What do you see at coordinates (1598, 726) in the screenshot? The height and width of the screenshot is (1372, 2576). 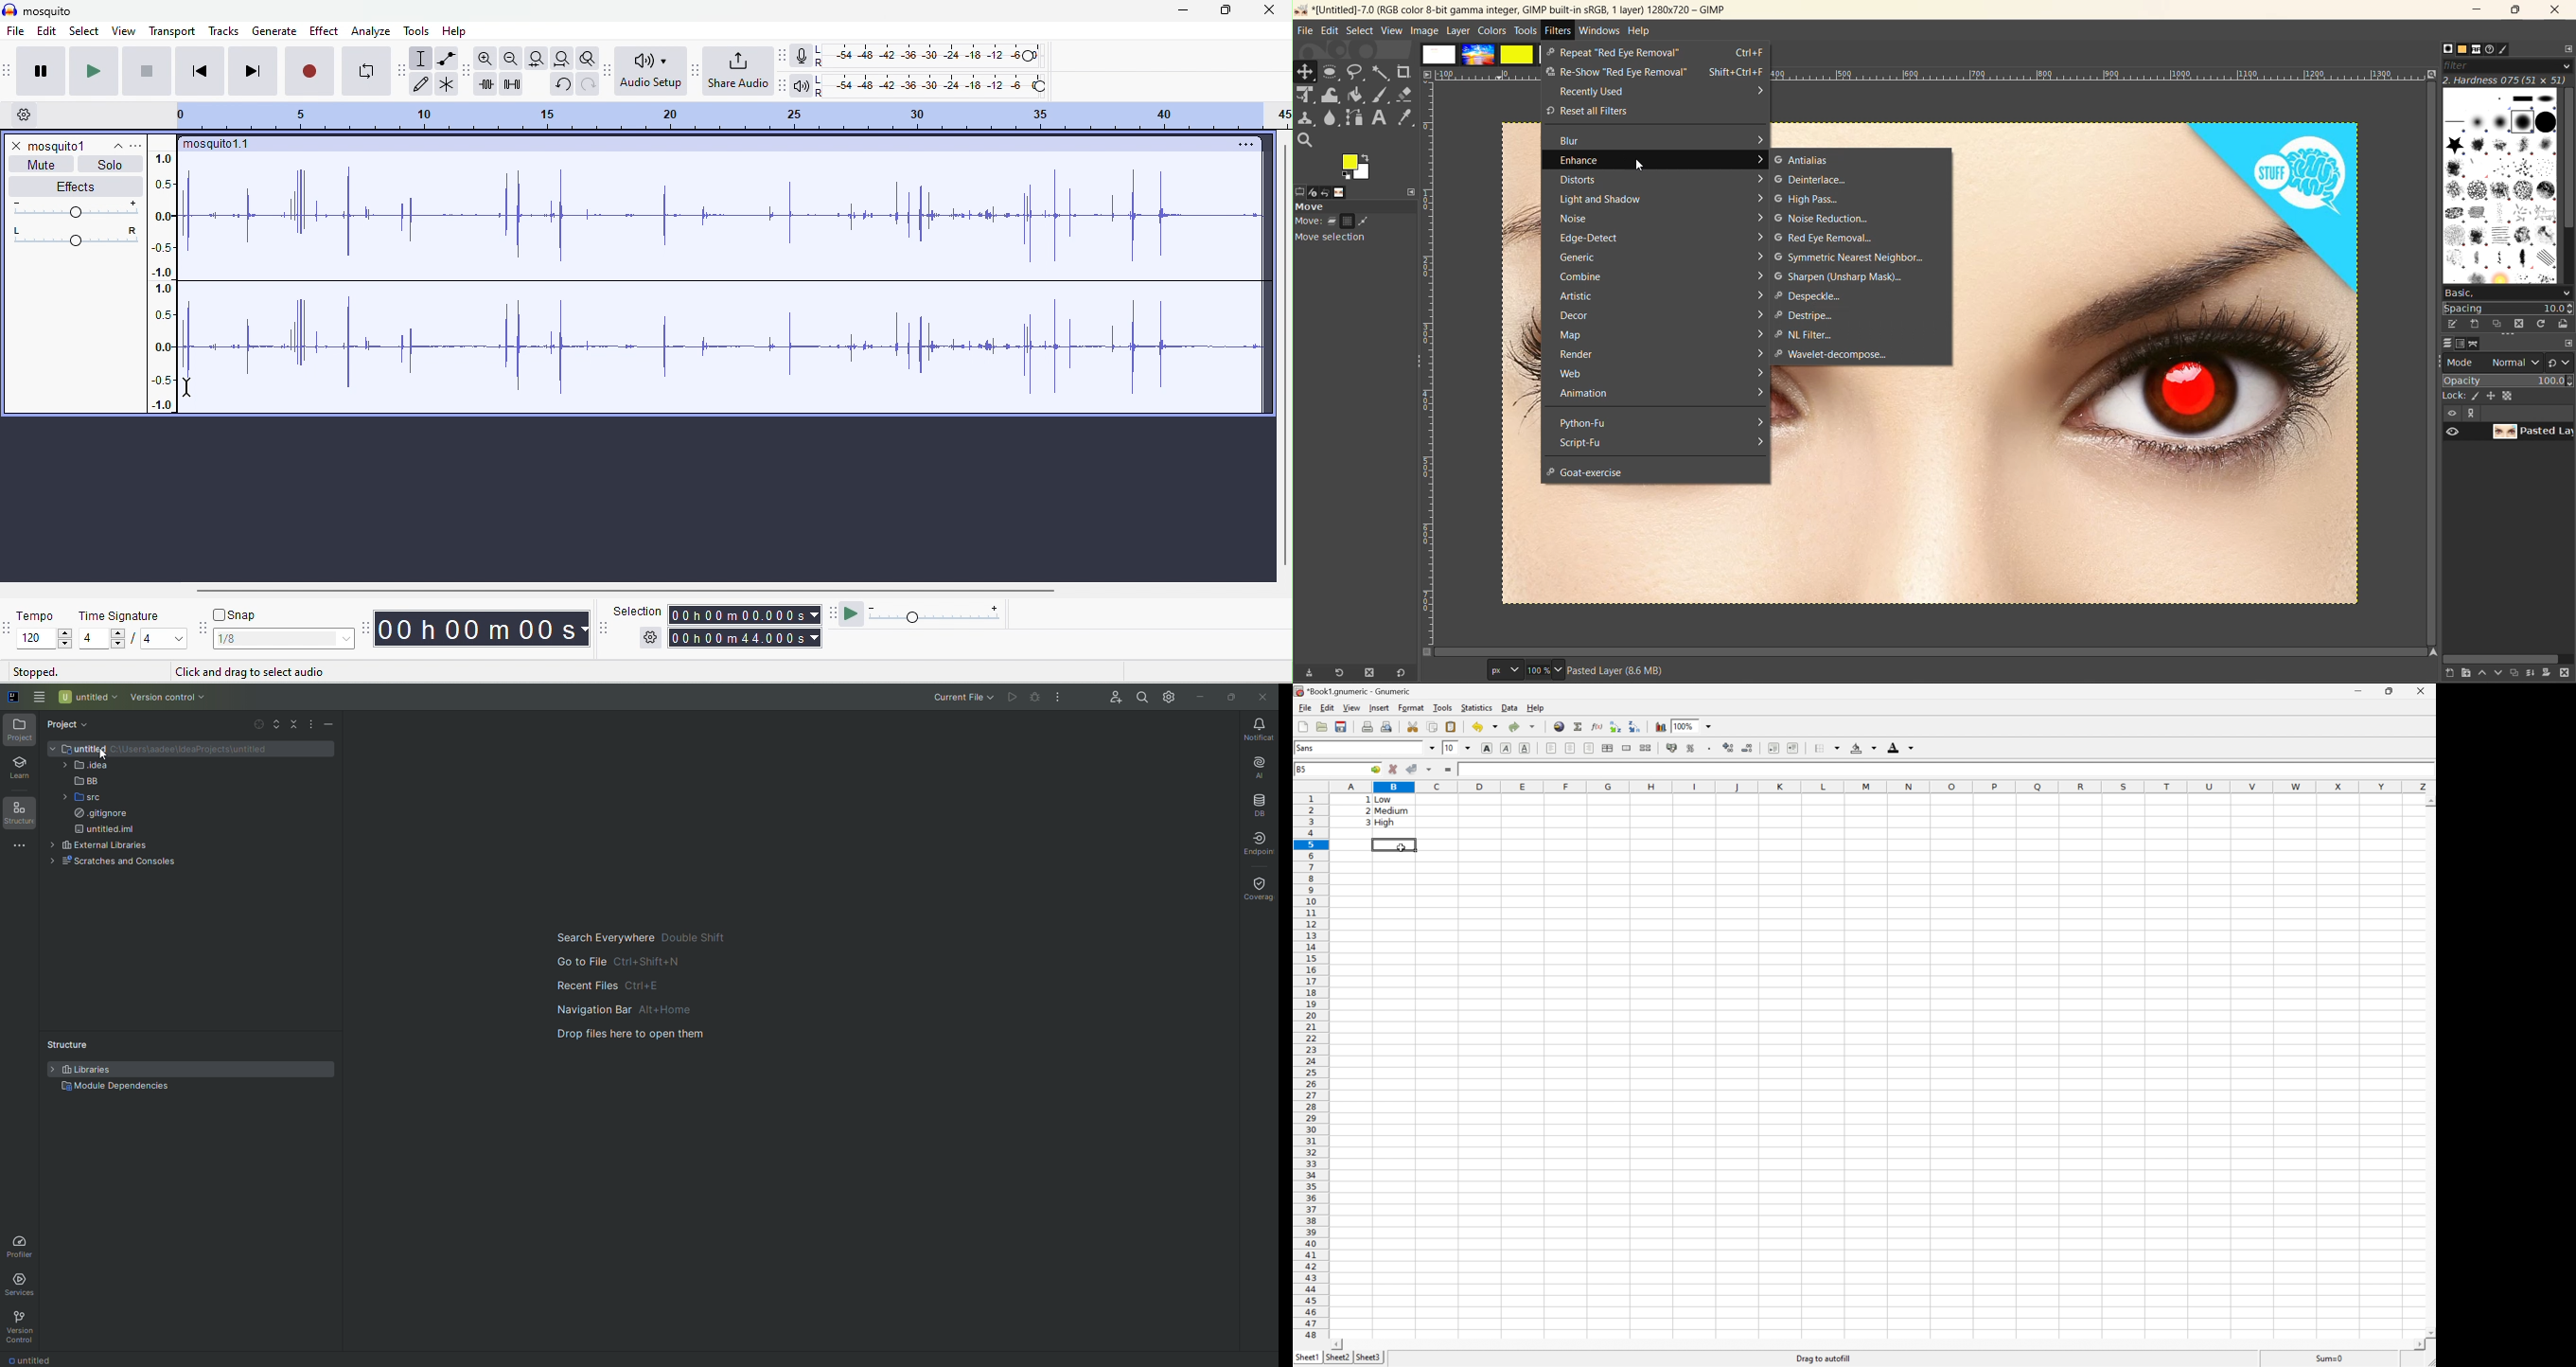 I see `Edit function in current cell` at bounding box center [1598, 726].